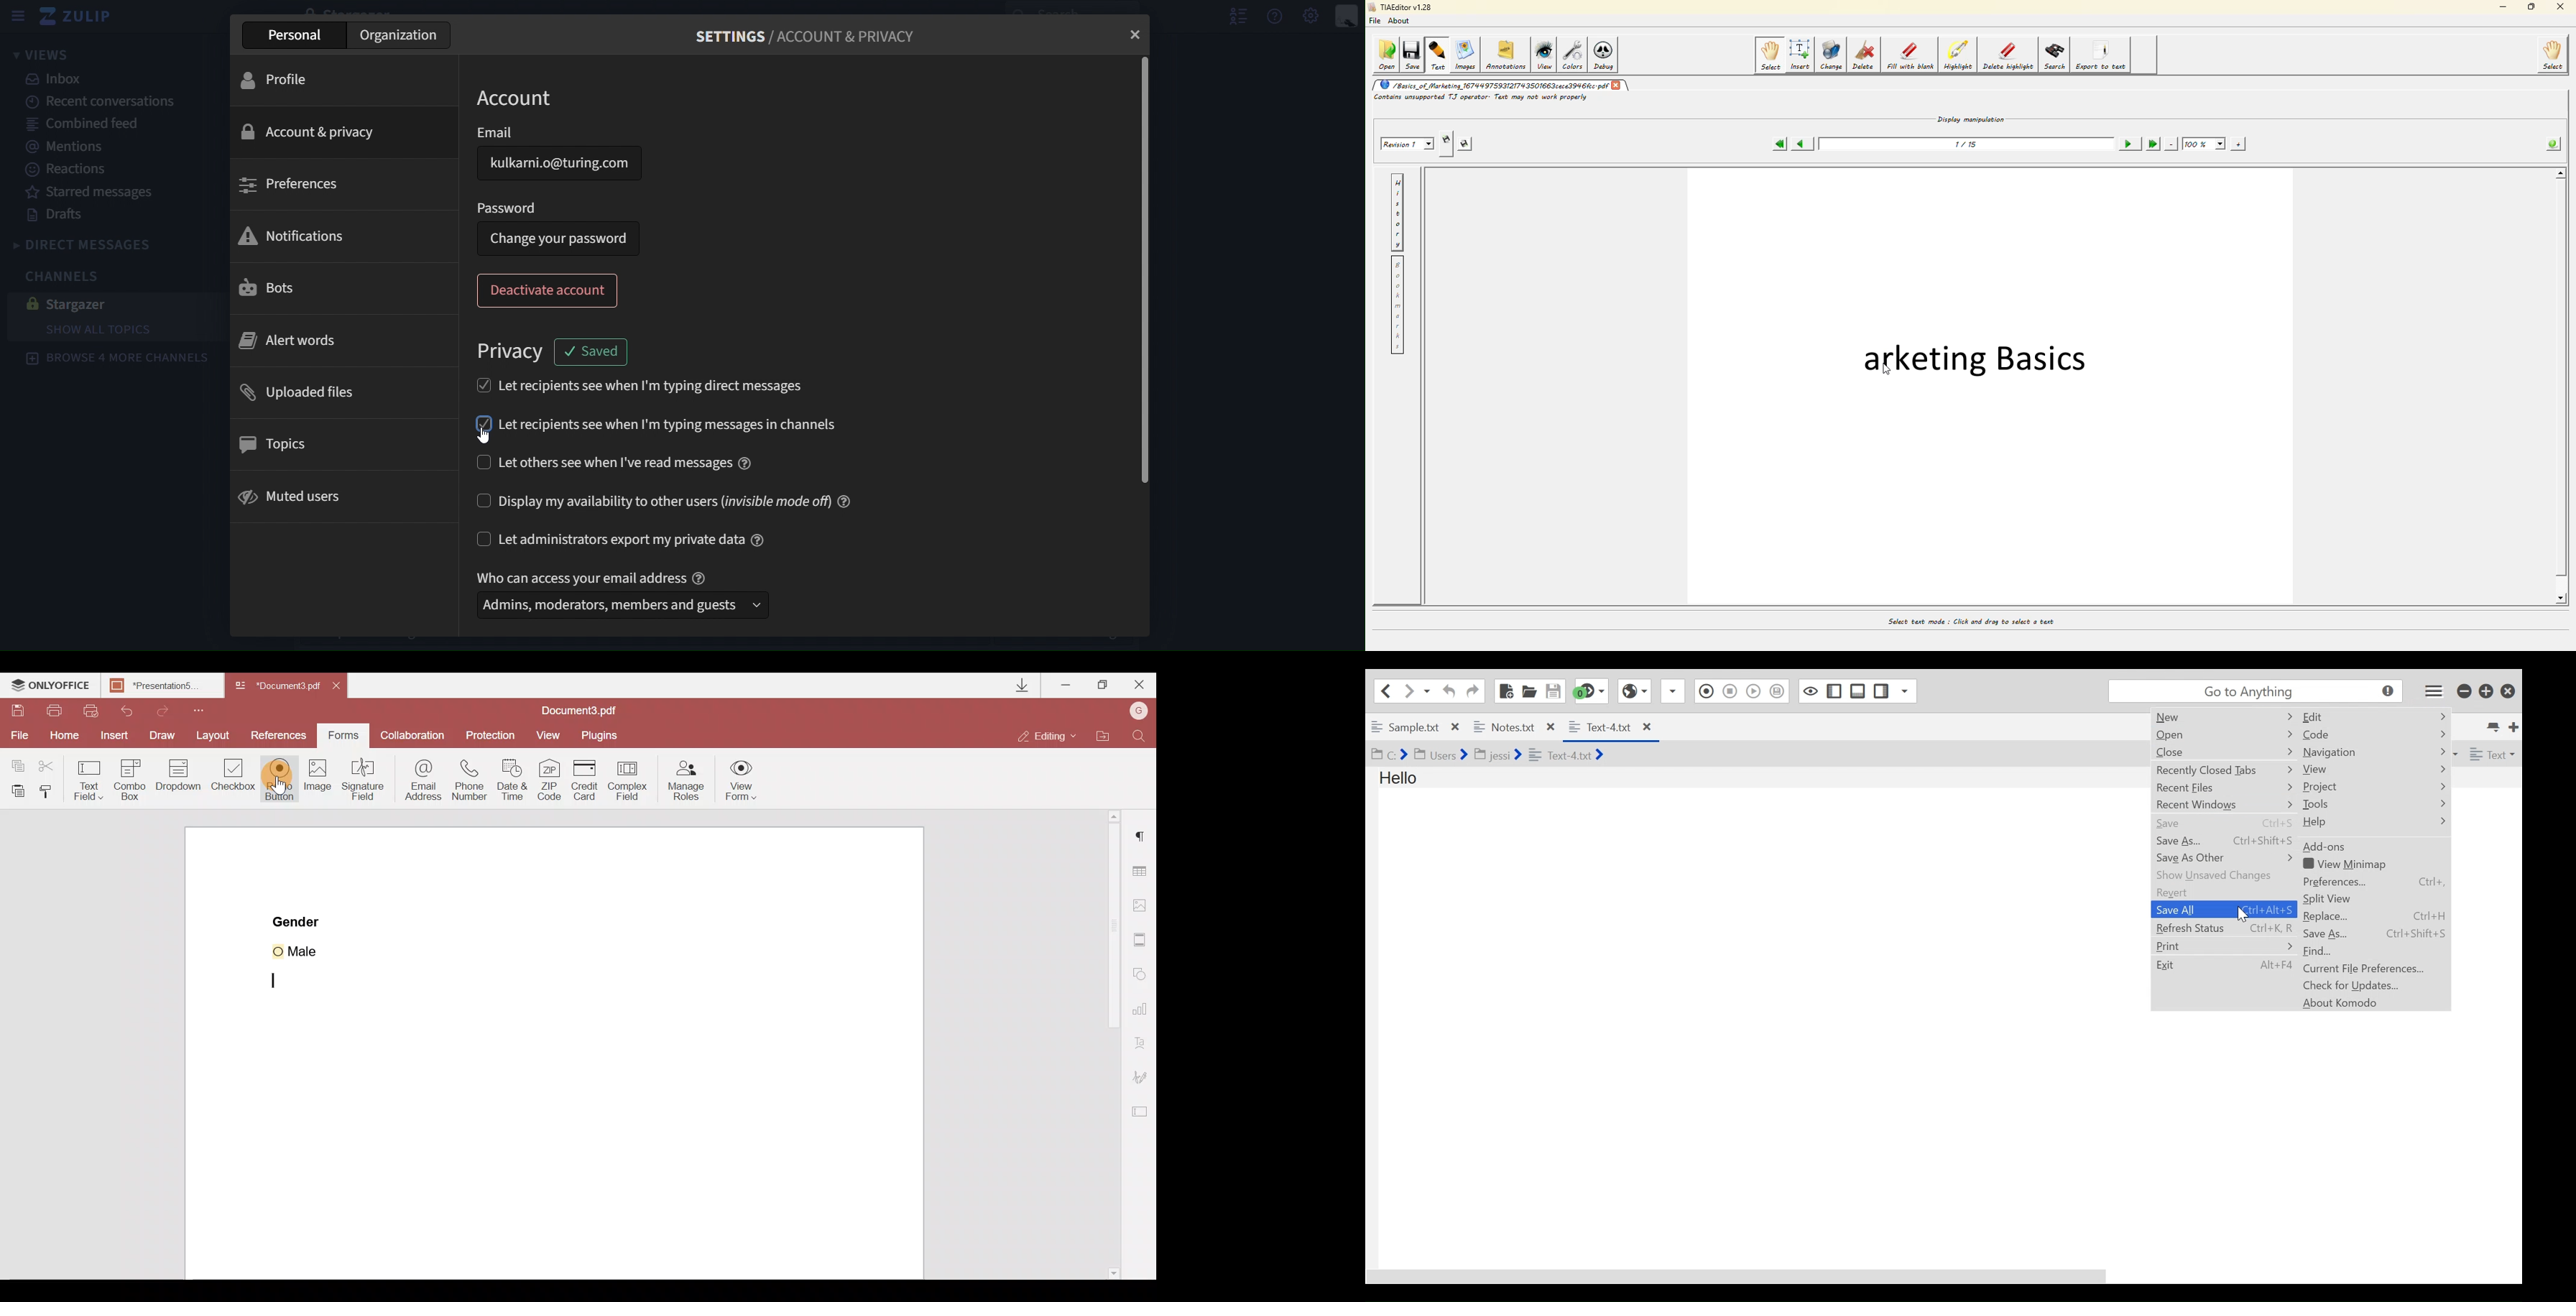  Describe the element at coordinates (72, 147) in the screenshot. I see `mentions` at that location.